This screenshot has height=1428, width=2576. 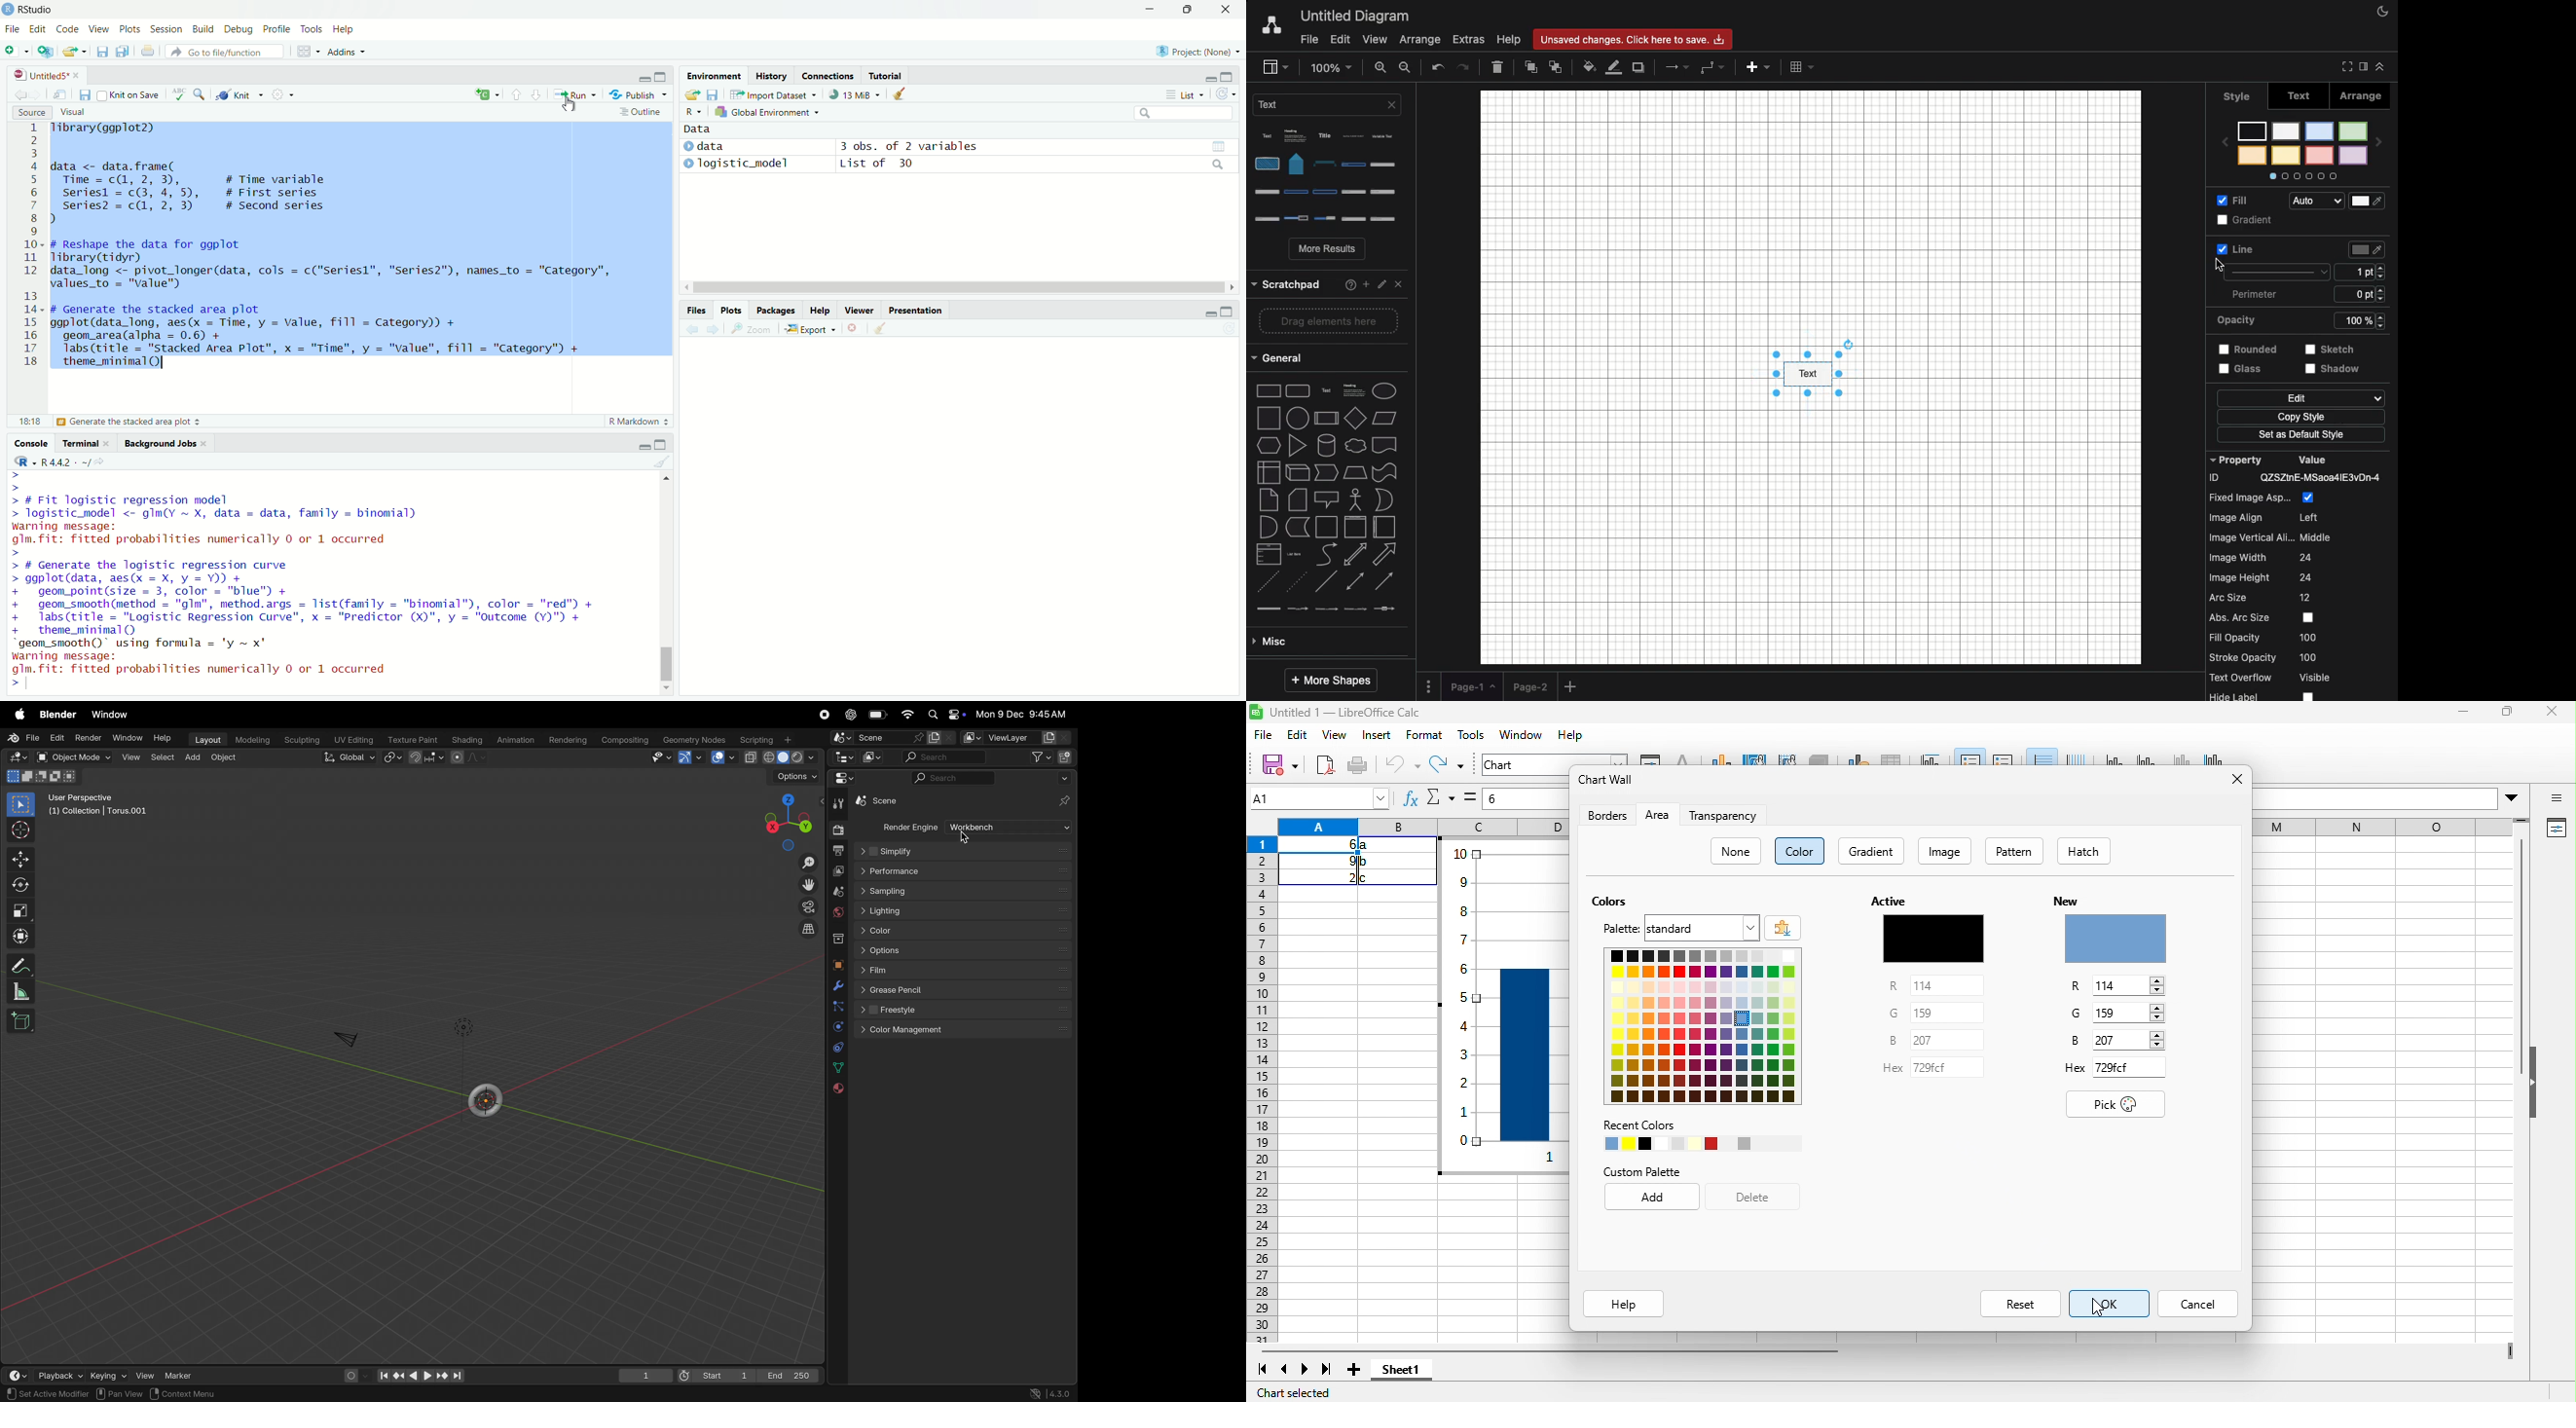 What do you see at coordinates (83, 443) in the screenshot?
I see `Terminal` at bounding box center [83, 443].